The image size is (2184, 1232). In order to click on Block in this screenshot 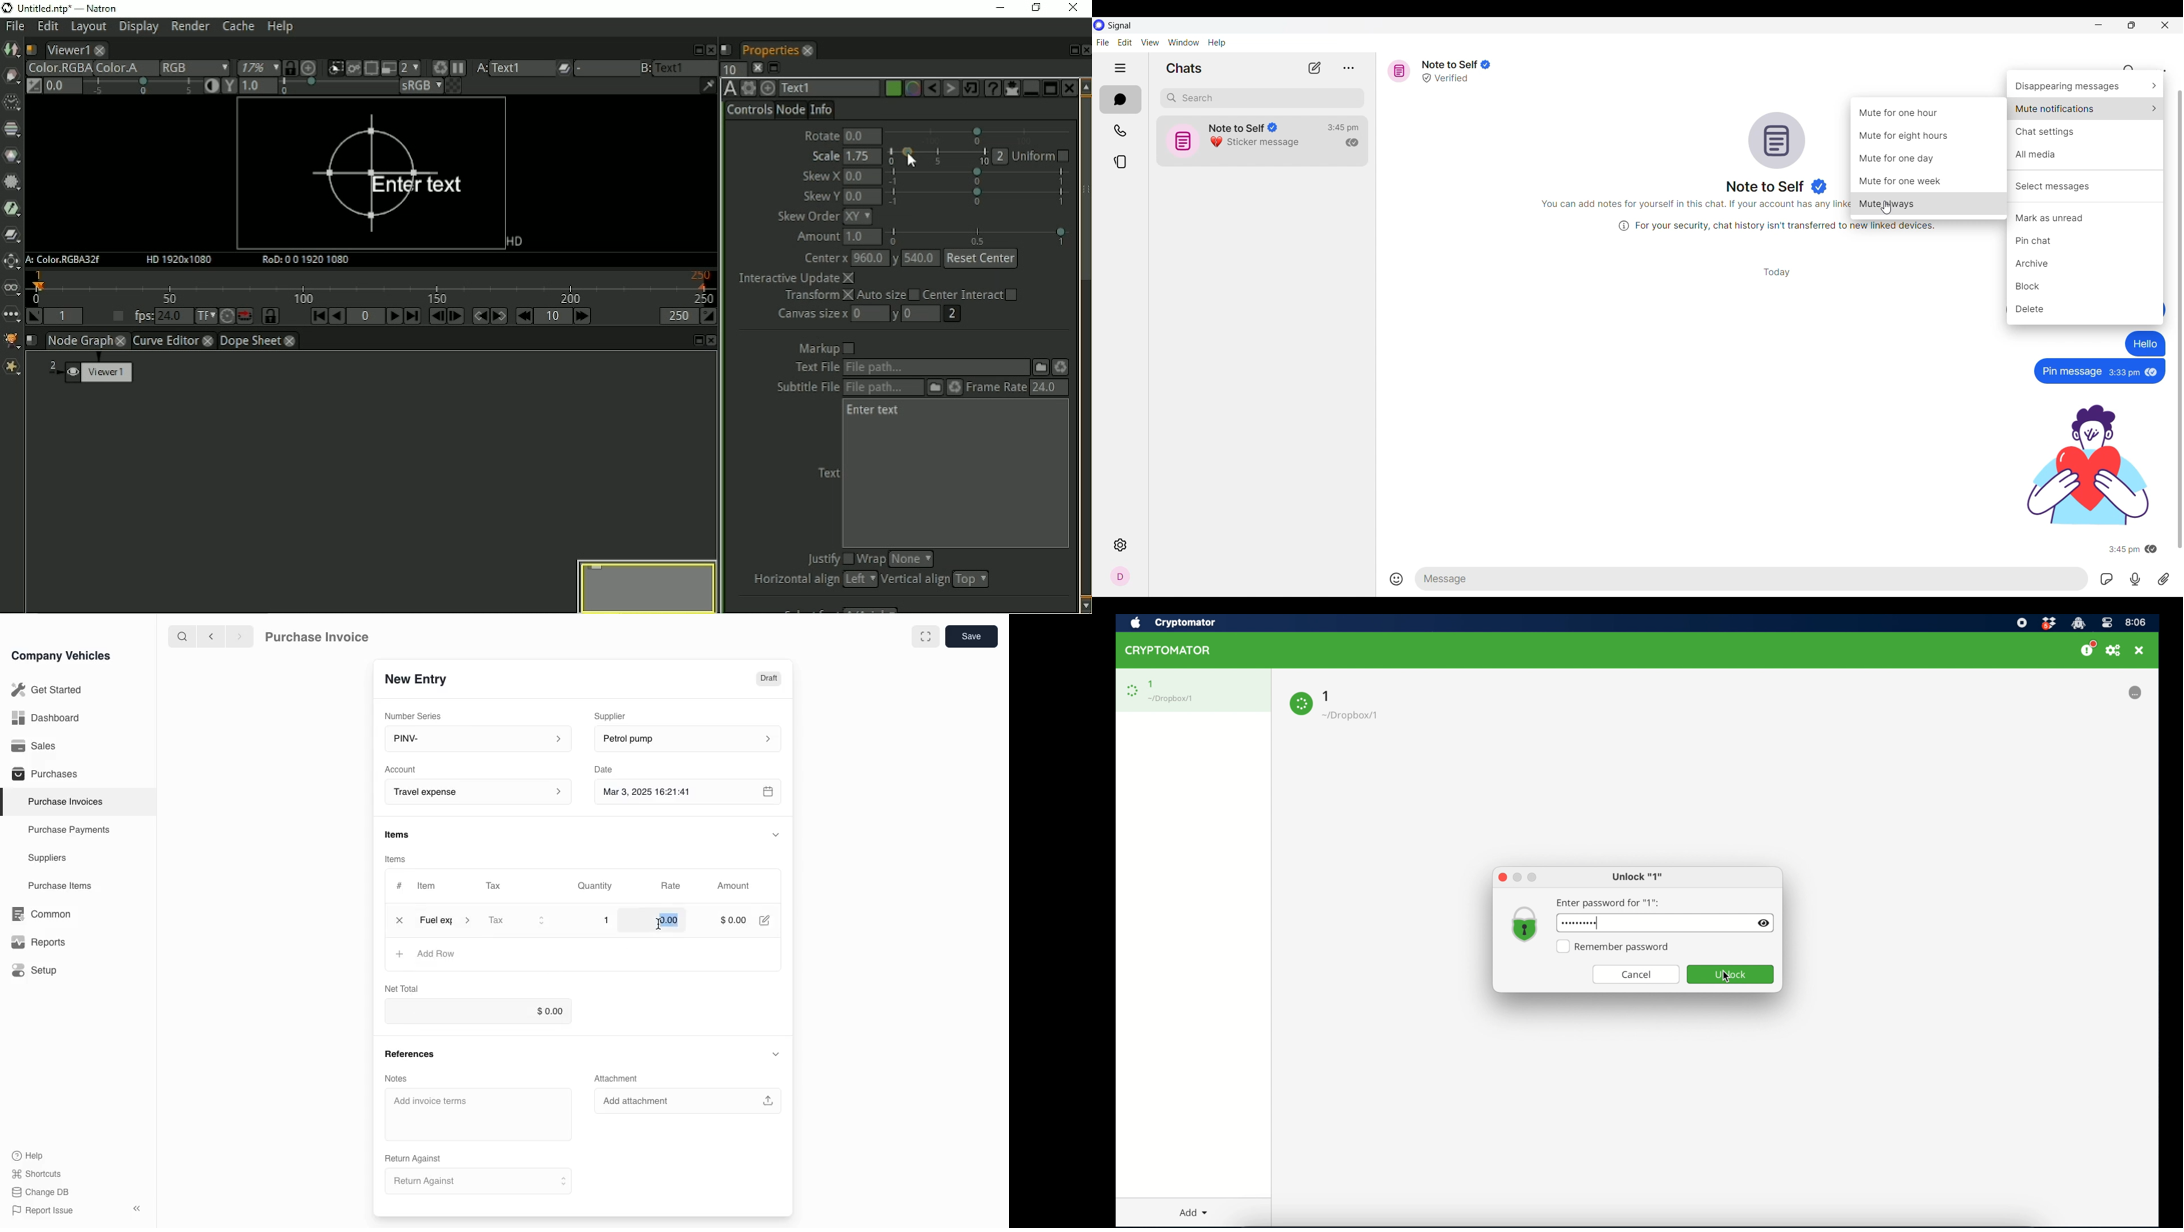, I will do `click(2086, 286)`.